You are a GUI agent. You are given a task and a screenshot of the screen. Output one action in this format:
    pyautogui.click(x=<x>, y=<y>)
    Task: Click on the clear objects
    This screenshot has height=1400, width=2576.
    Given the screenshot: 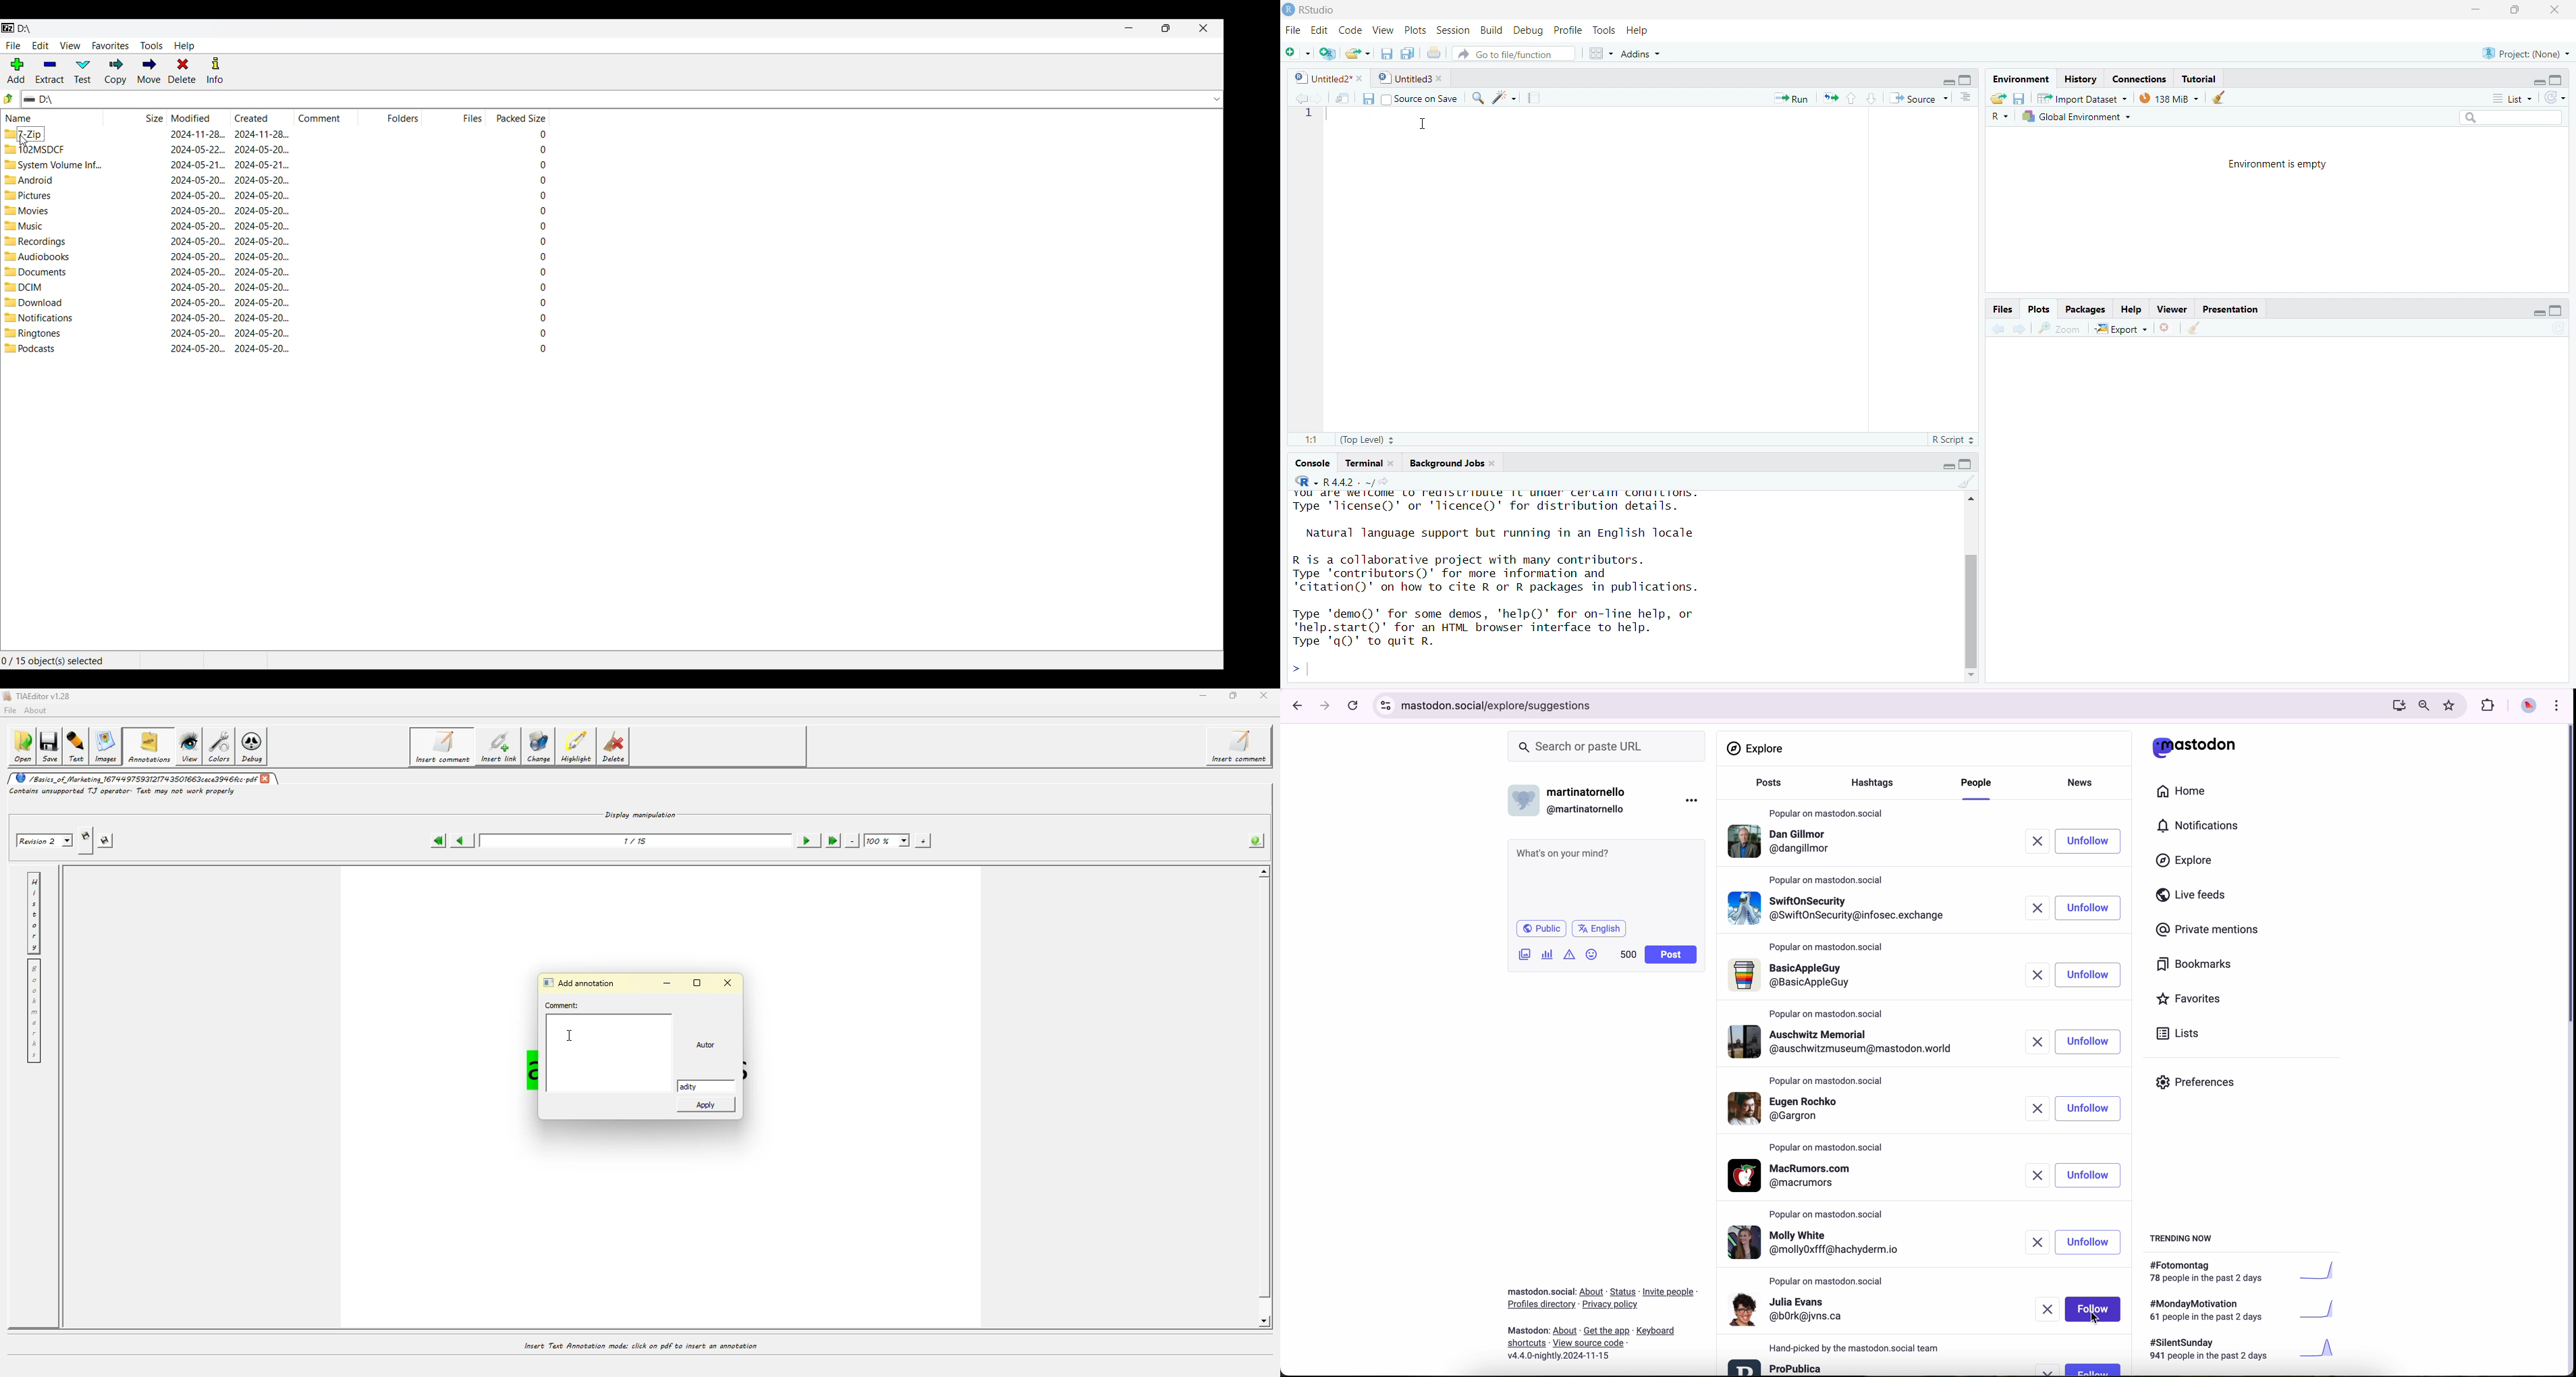 What is the action you would take?
    pyautogui.click(x=2222, y=97)
    